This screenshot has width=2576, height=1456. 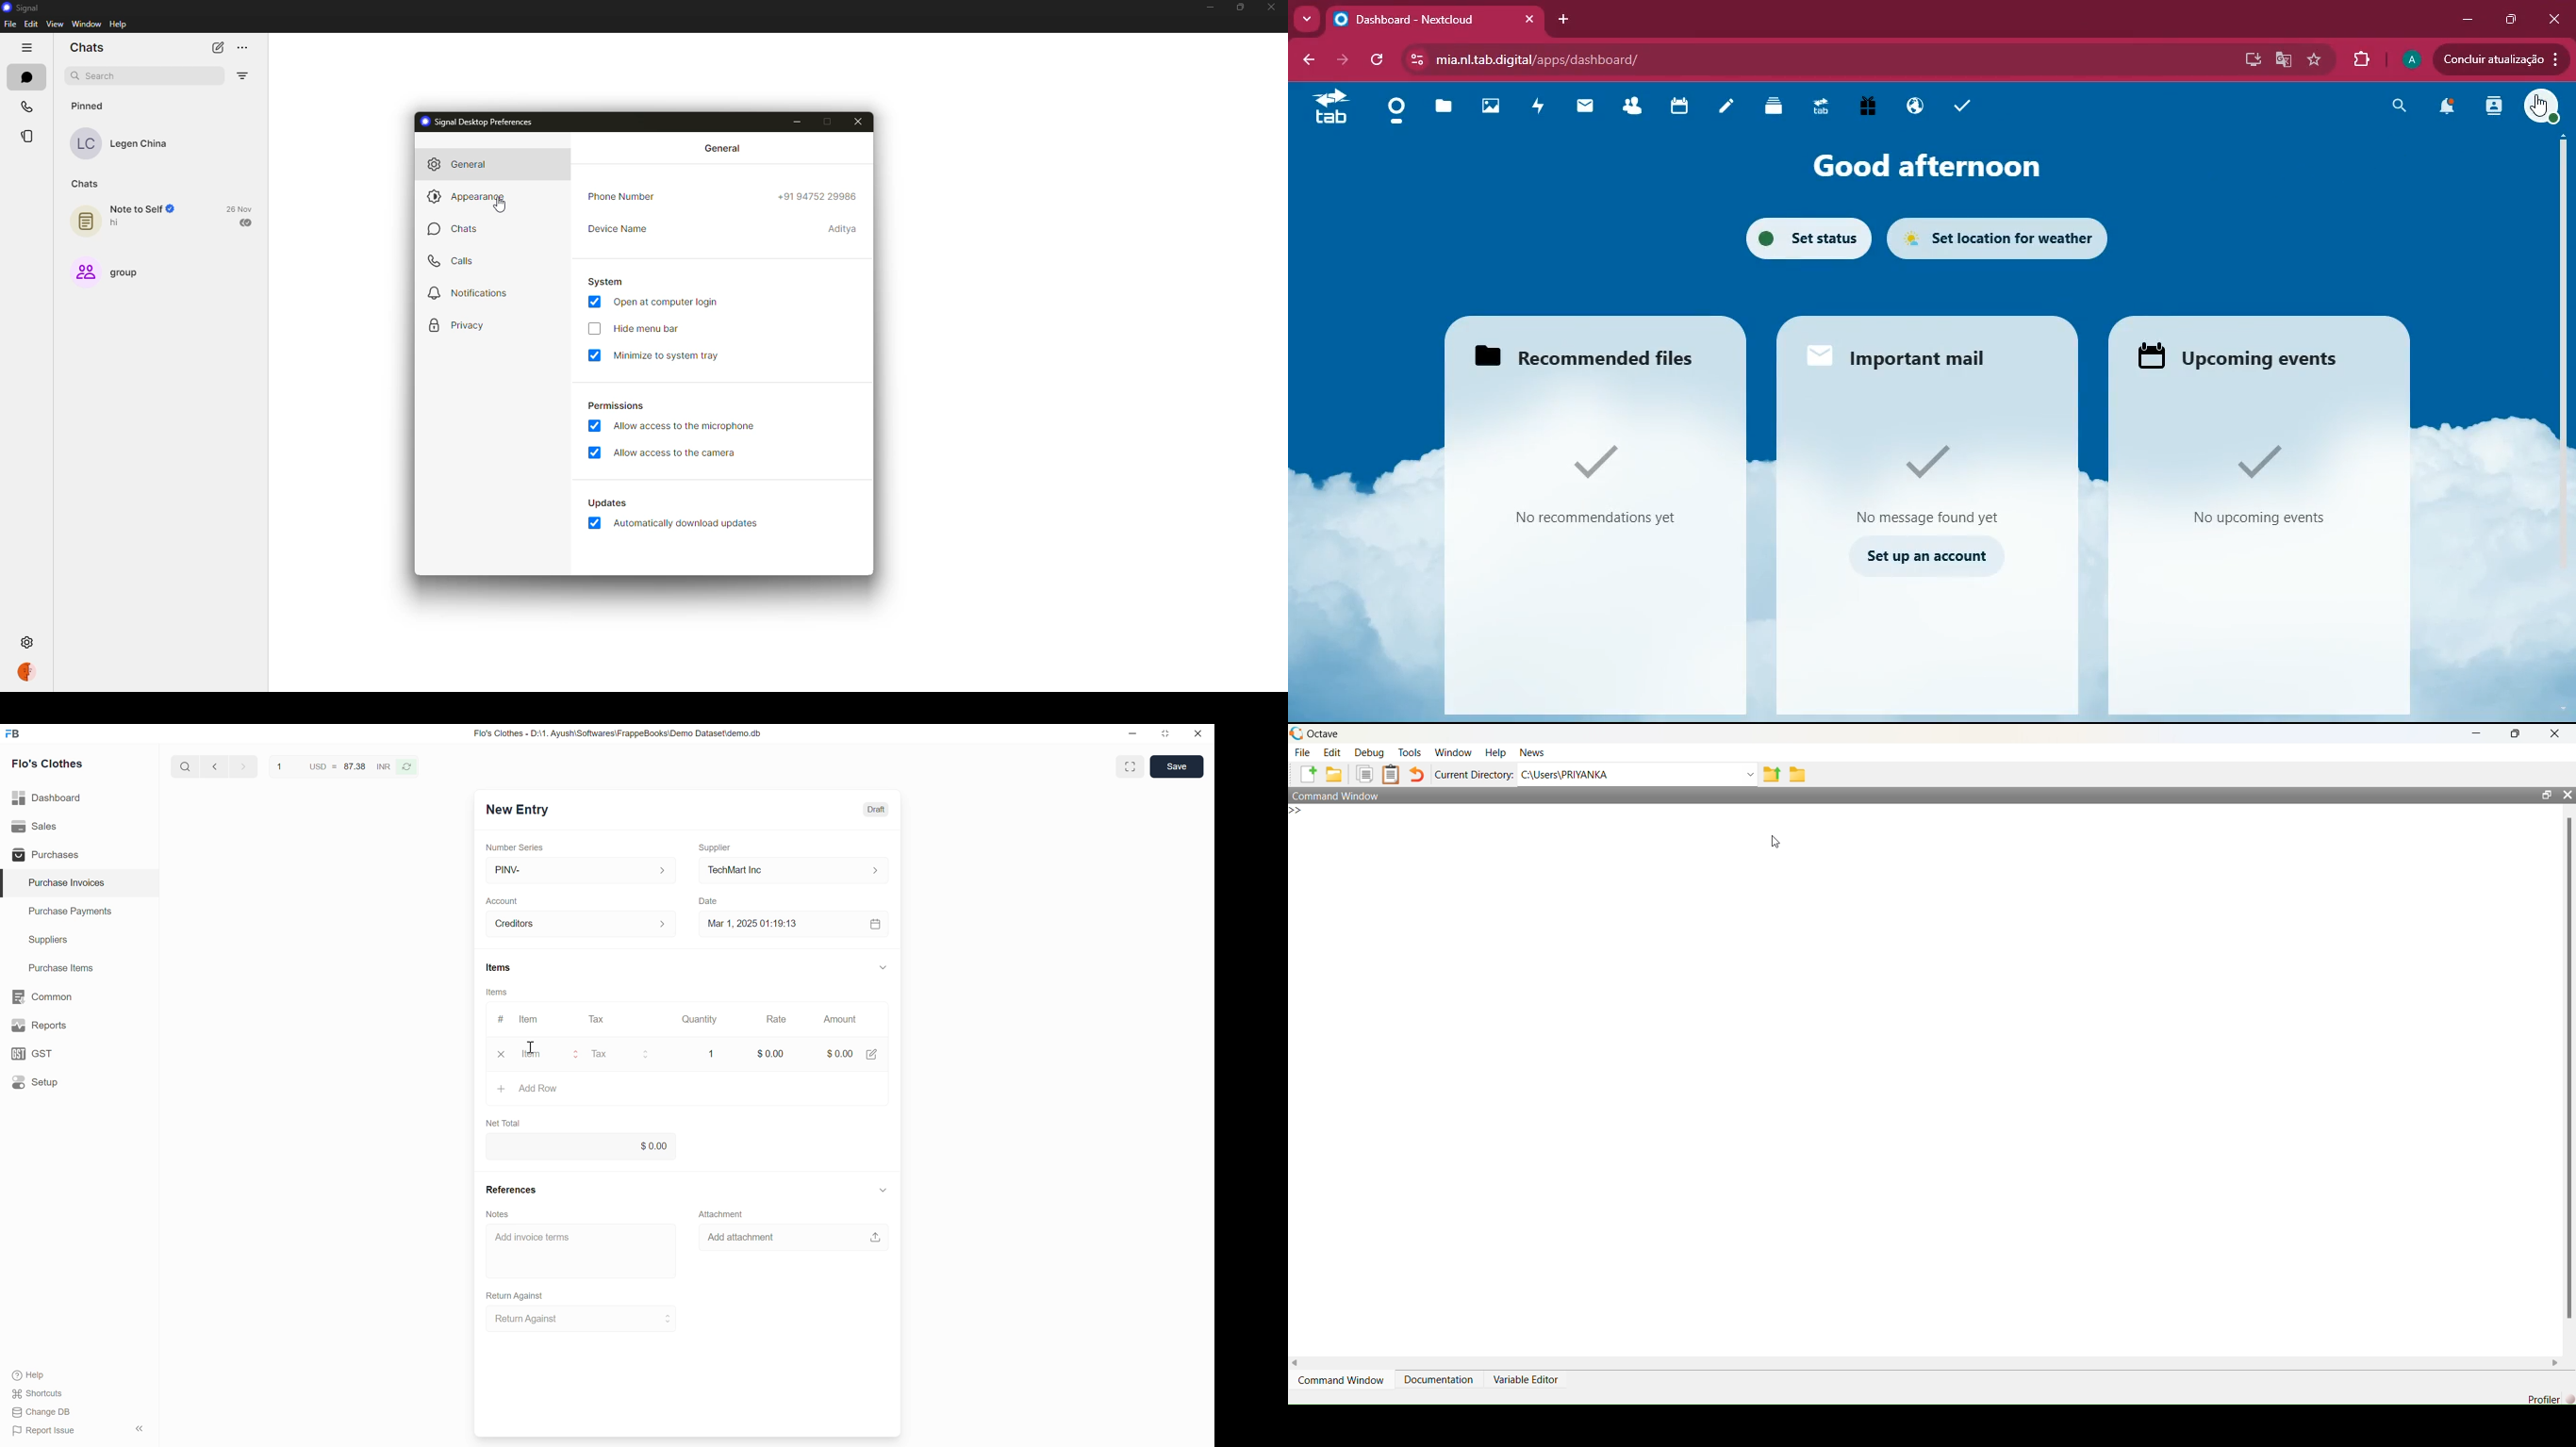 I want to click on Purchase Payments, so click(x=69, y=914).